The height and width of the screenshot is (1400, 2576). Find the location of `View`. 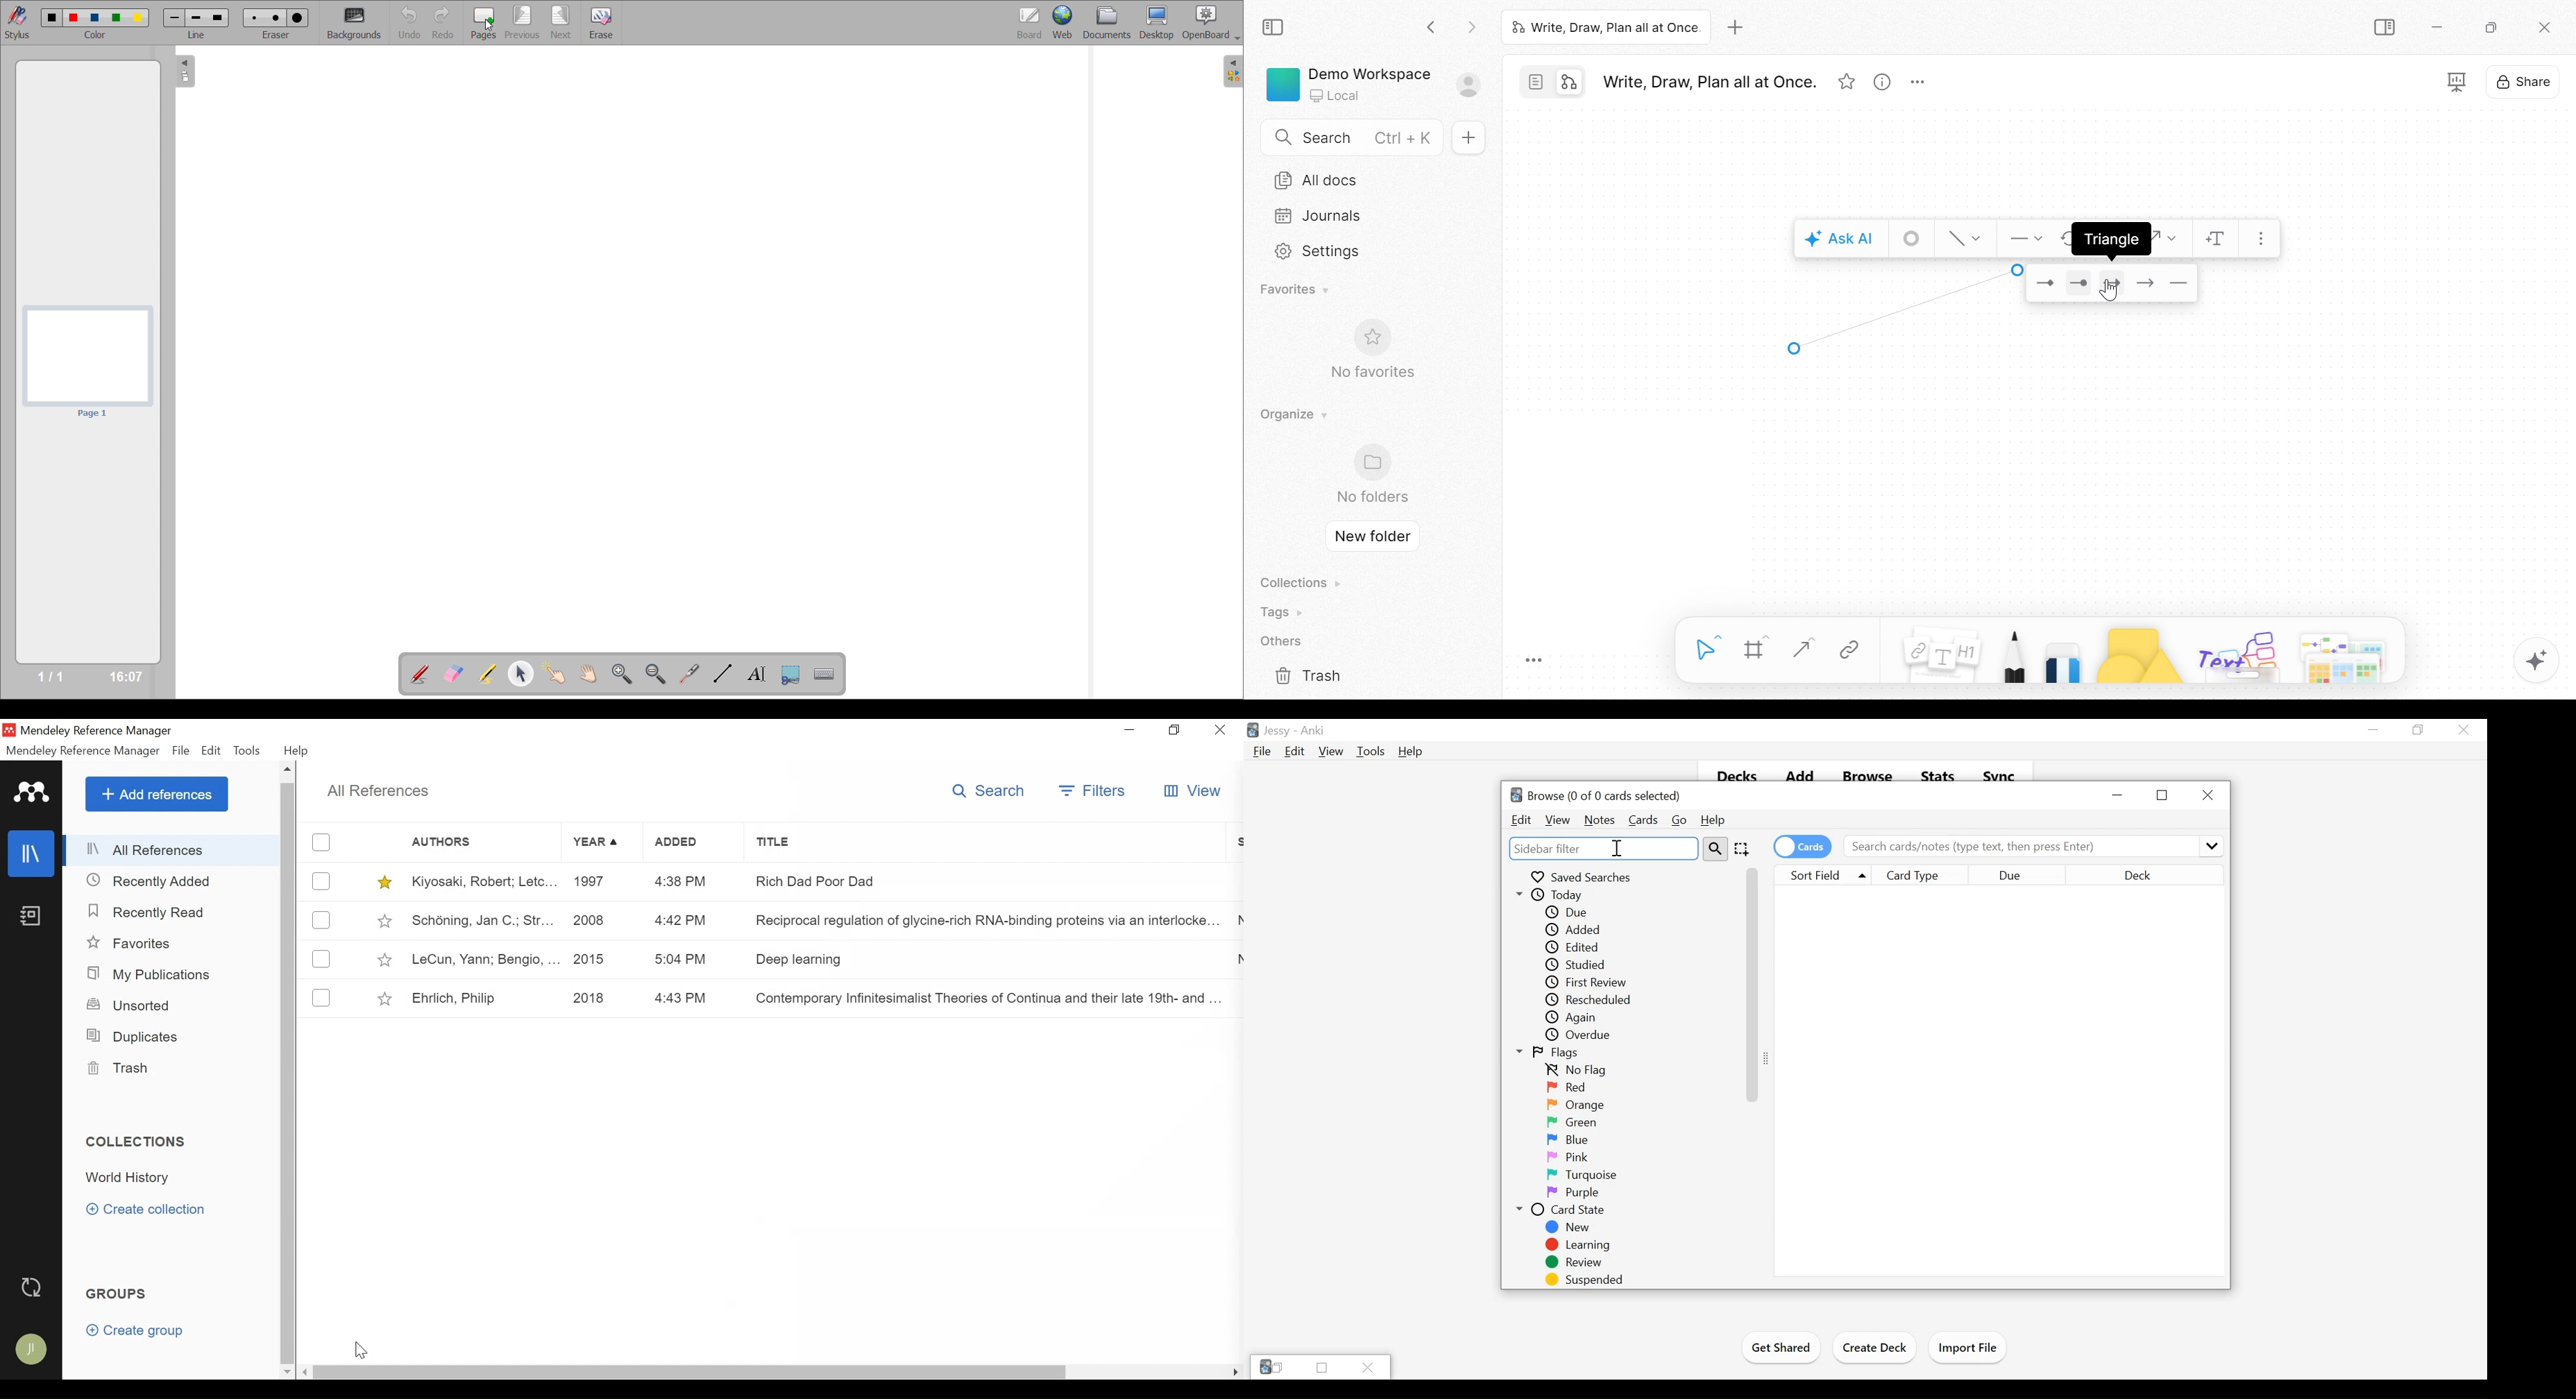

View is located at coordinates (1330, 752).